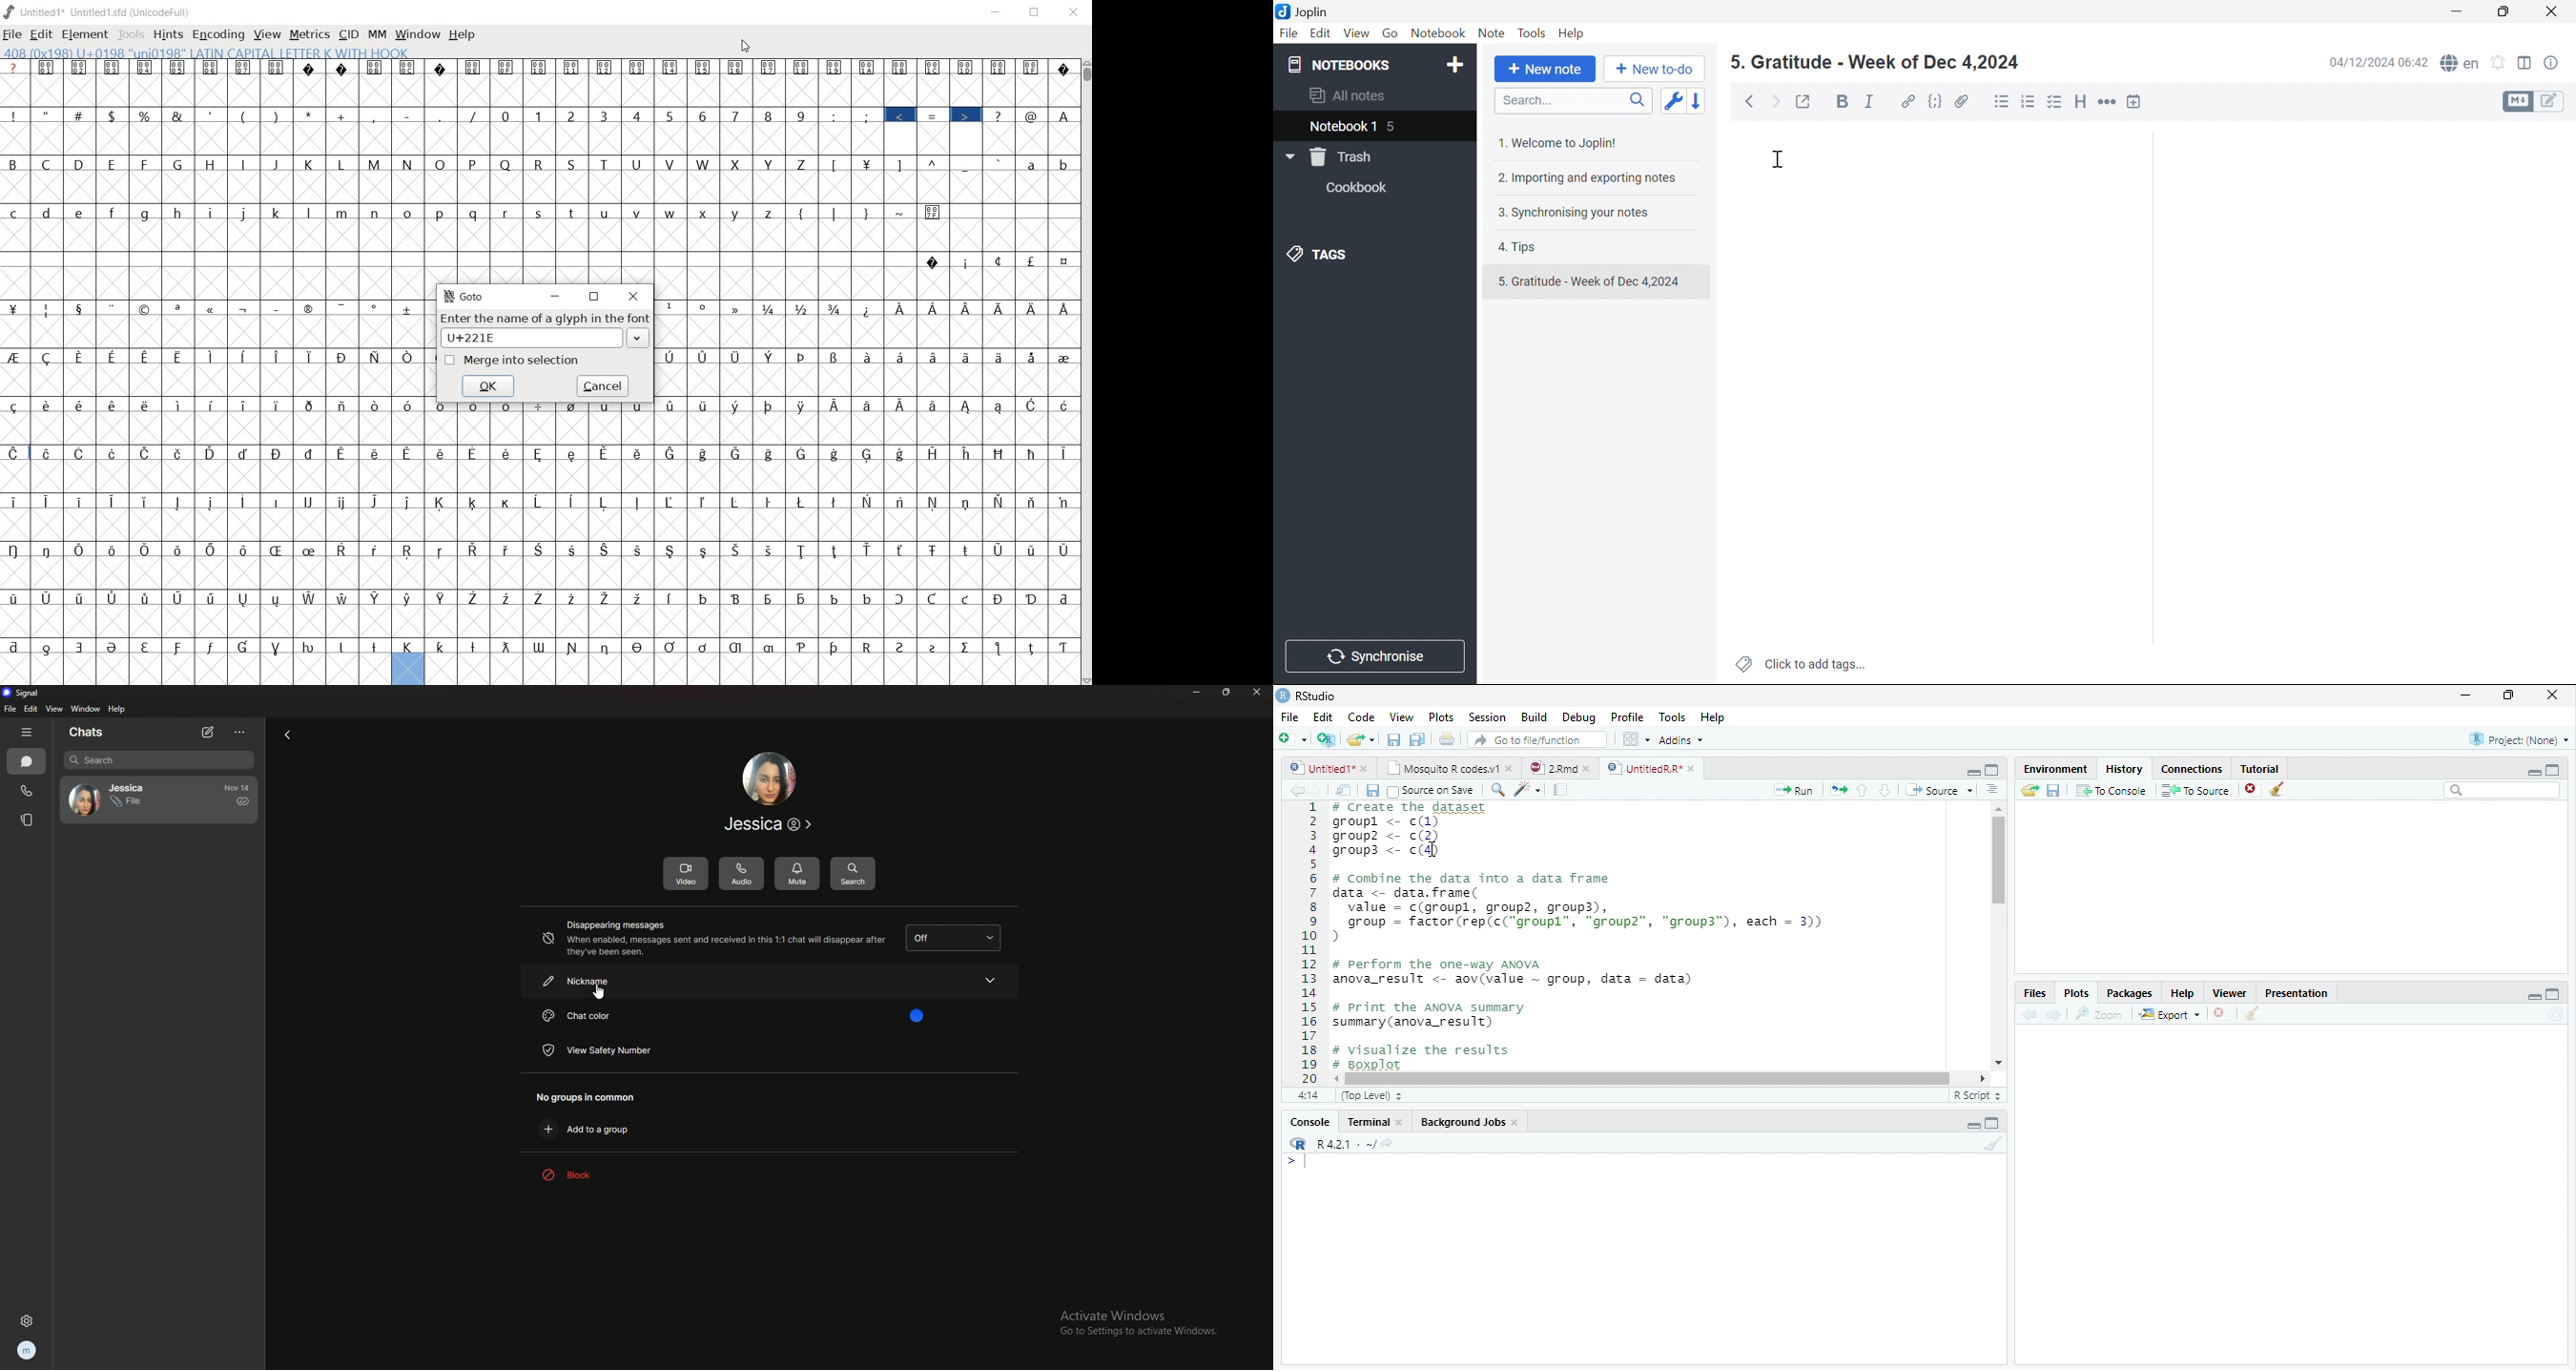  I want to click on Notebook, so click(1437, 33).